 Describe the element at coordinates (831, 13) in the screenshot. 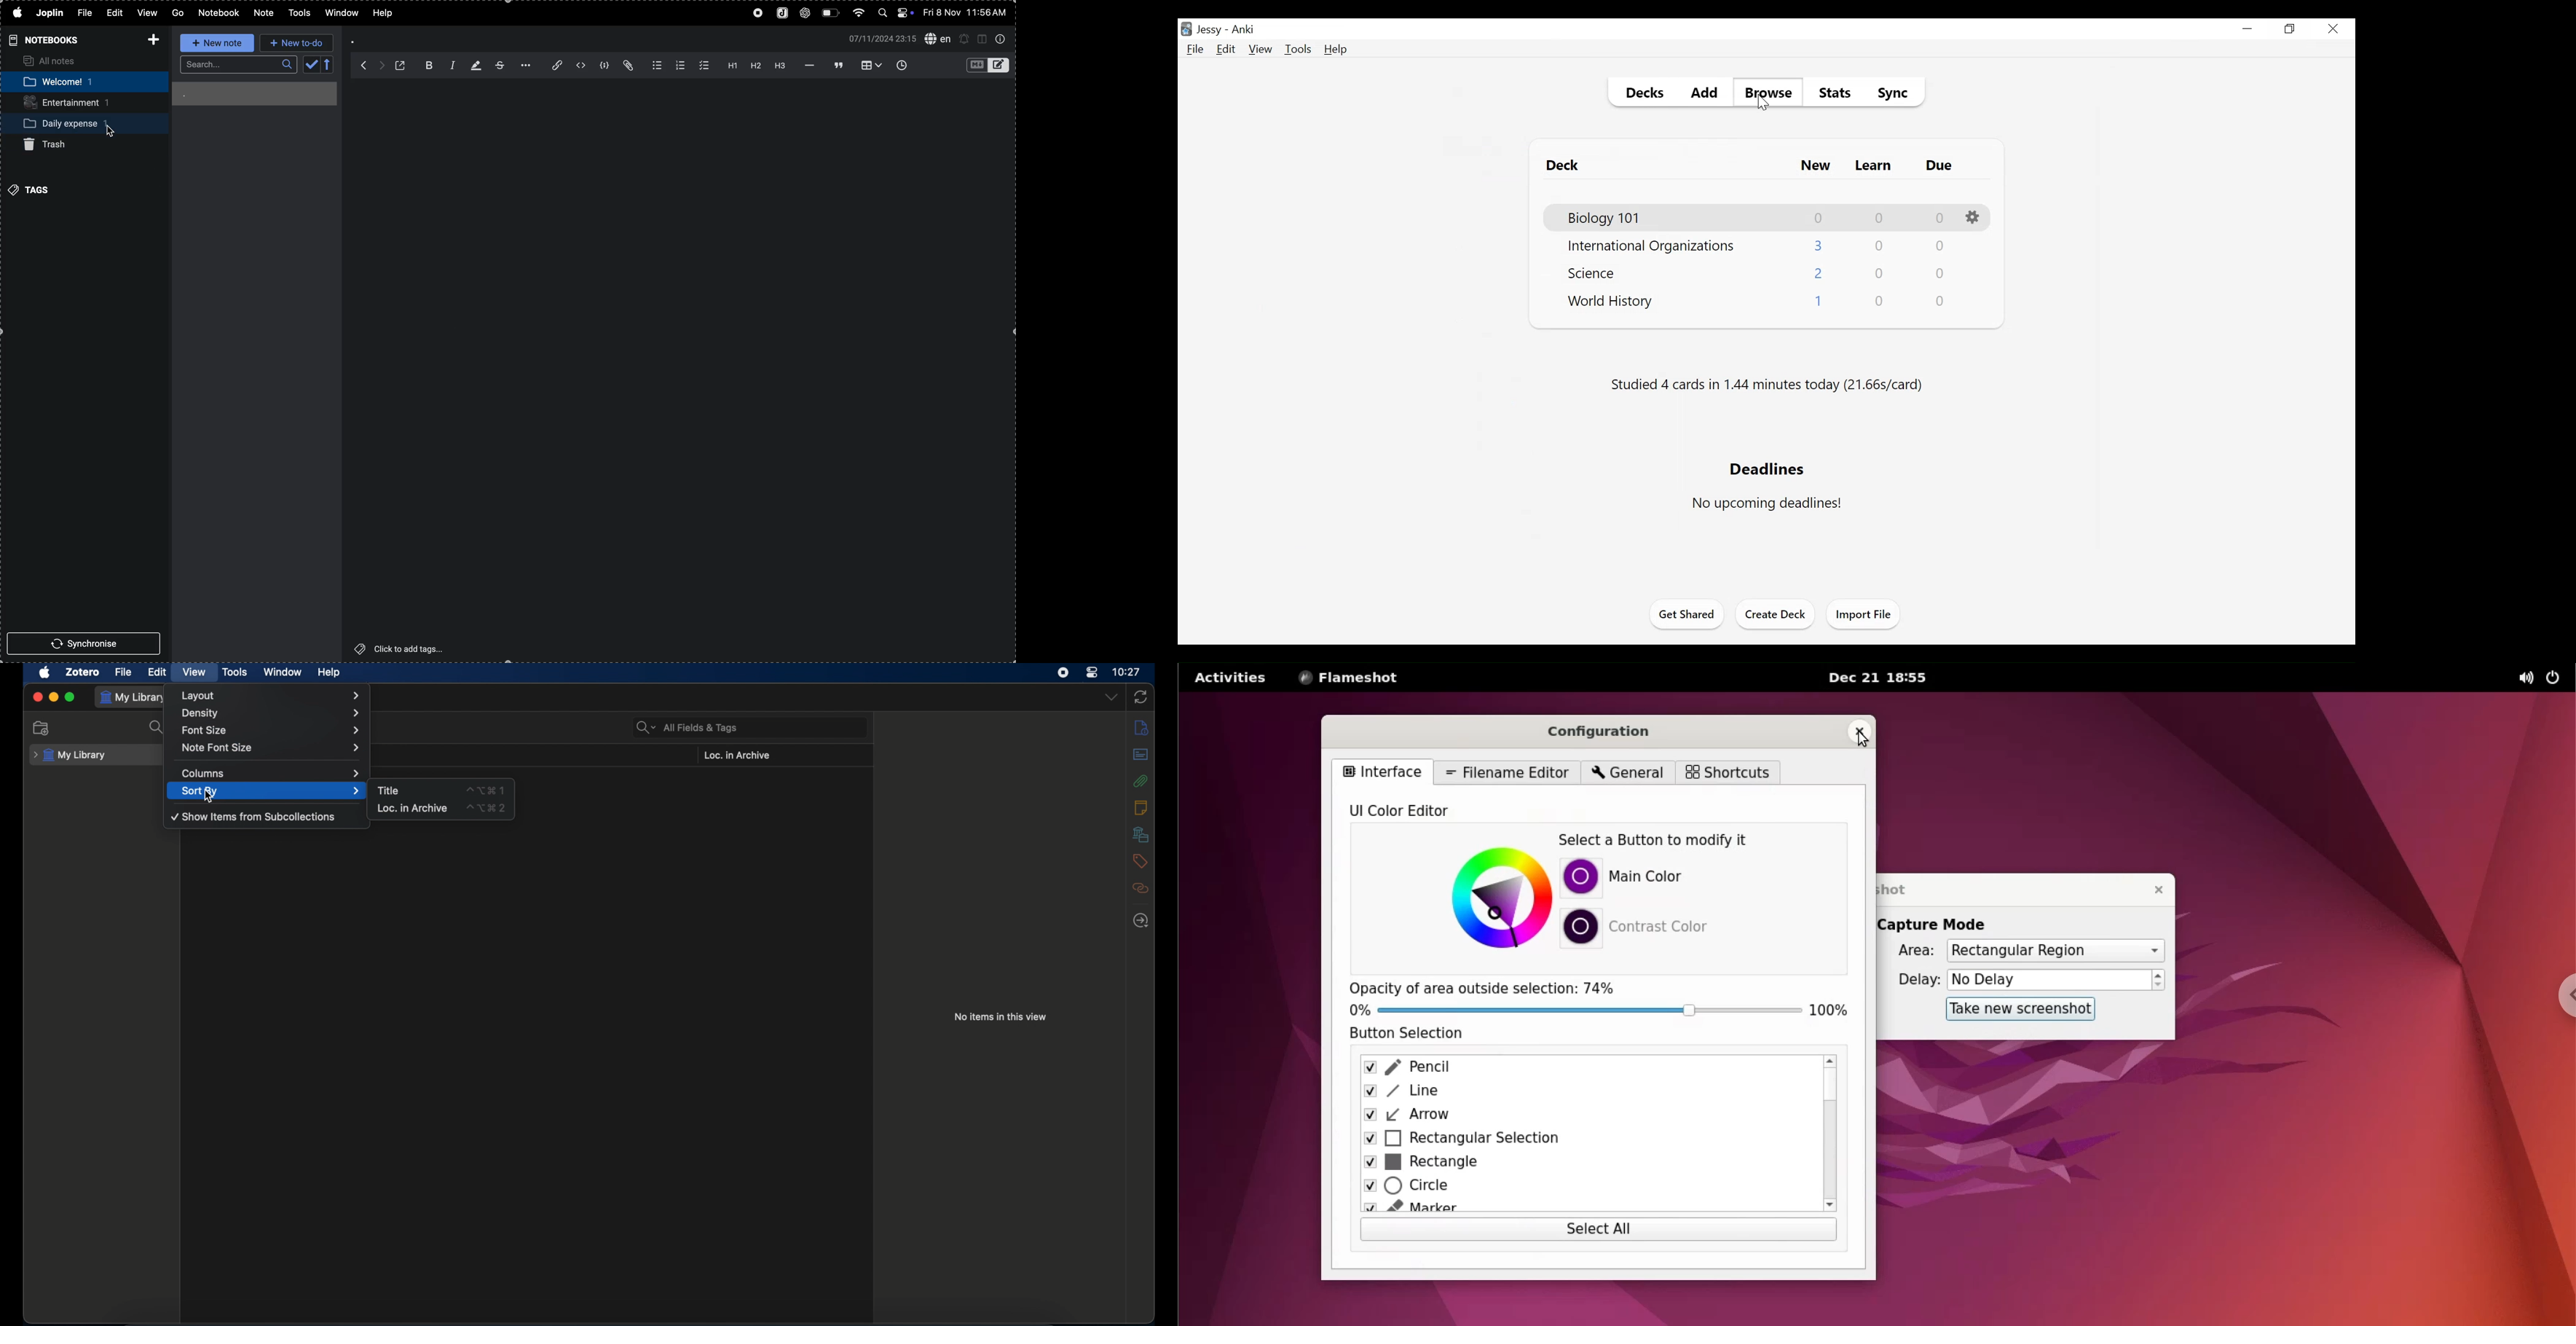

I see `battery` at that location.